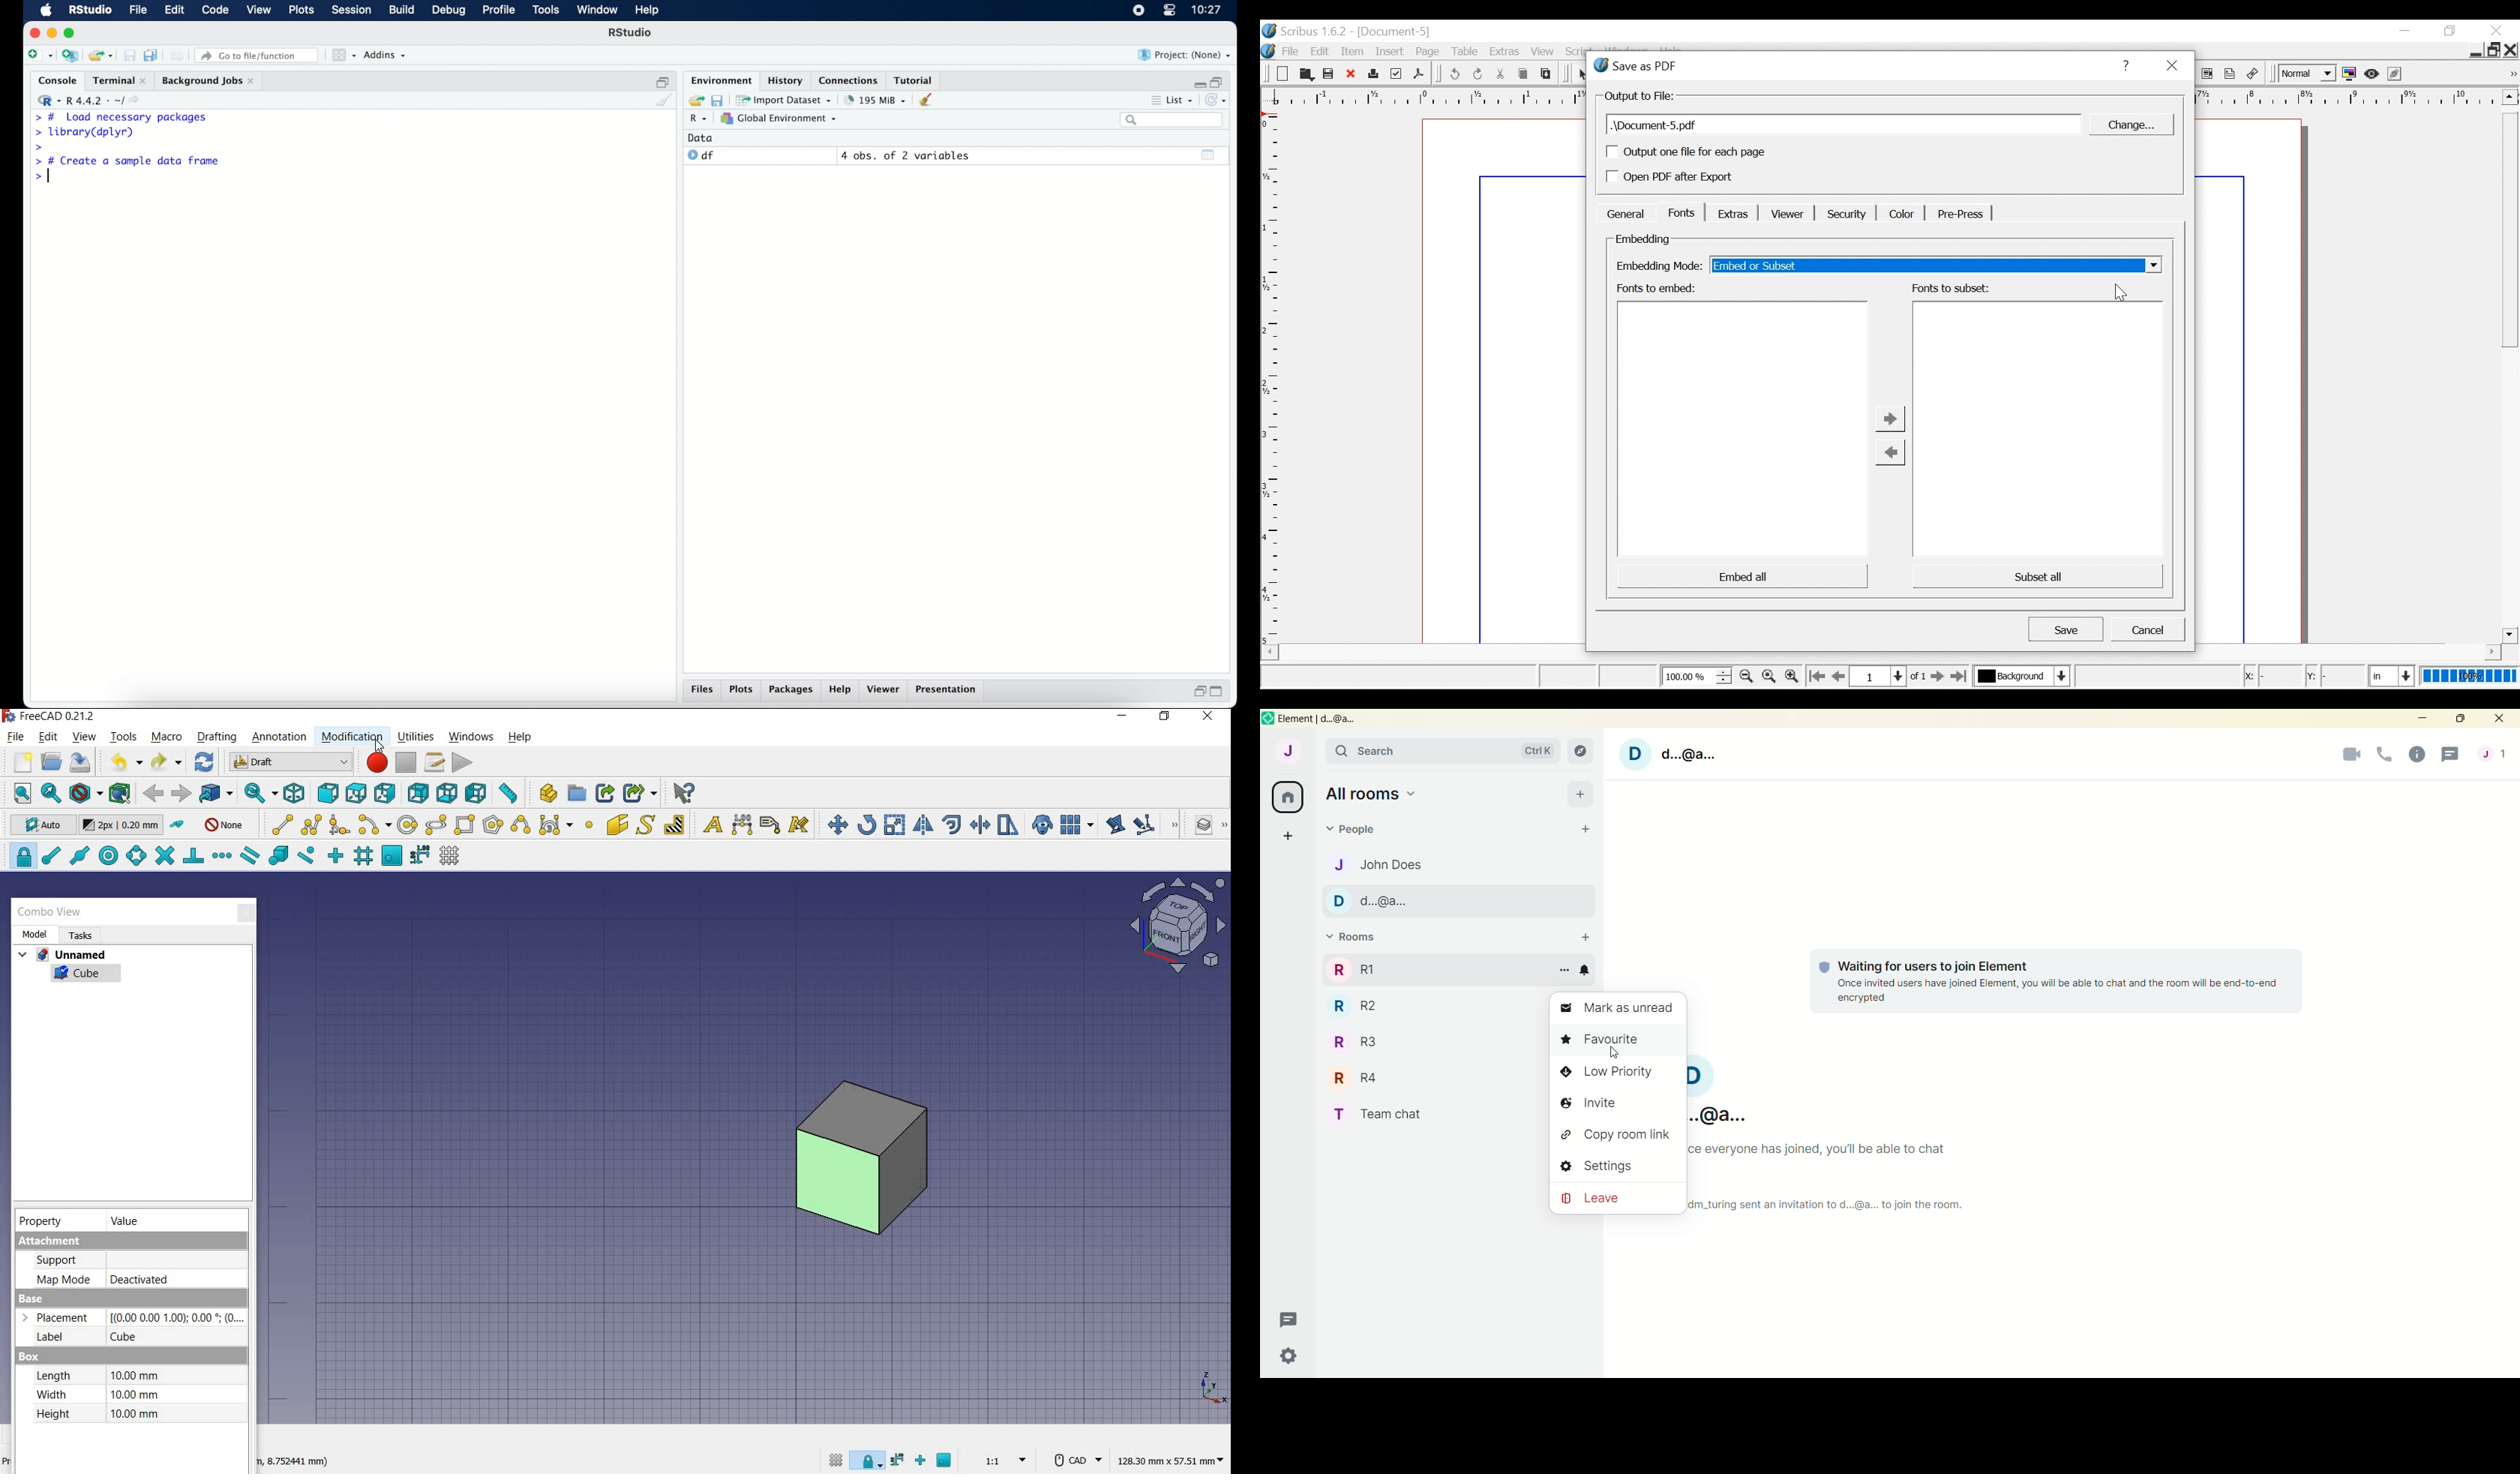 This screenshot has width=2520, height=1484. What do you see at coordinates (1784, 214) in the screenshot?
I see `Viewer` at bounding box center [1784, 214].